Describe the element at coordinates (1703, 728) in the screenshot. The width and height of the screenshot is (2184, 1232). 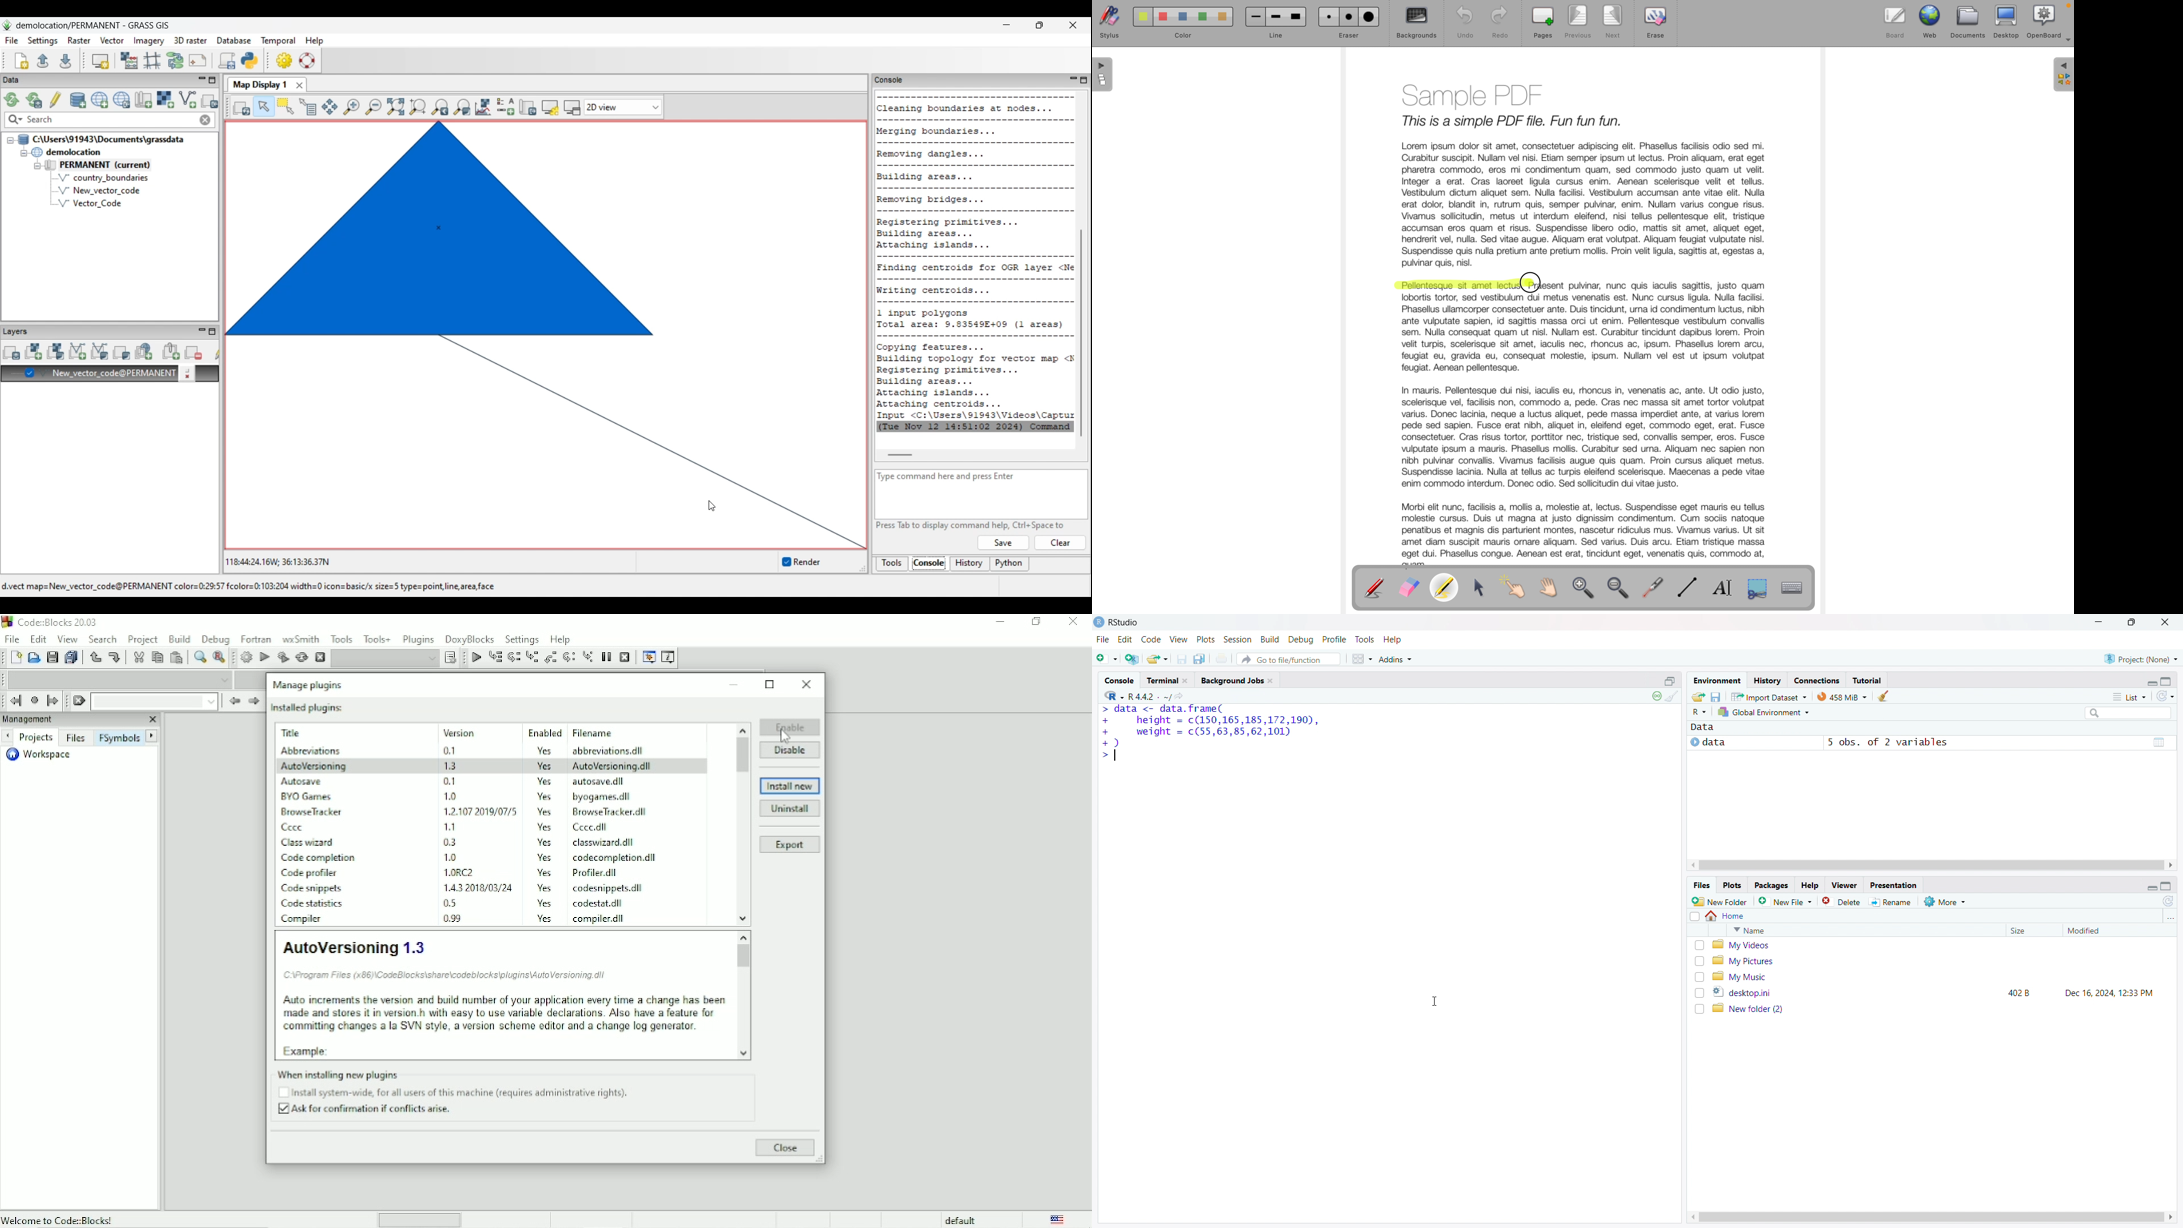
I see `data` at that location.